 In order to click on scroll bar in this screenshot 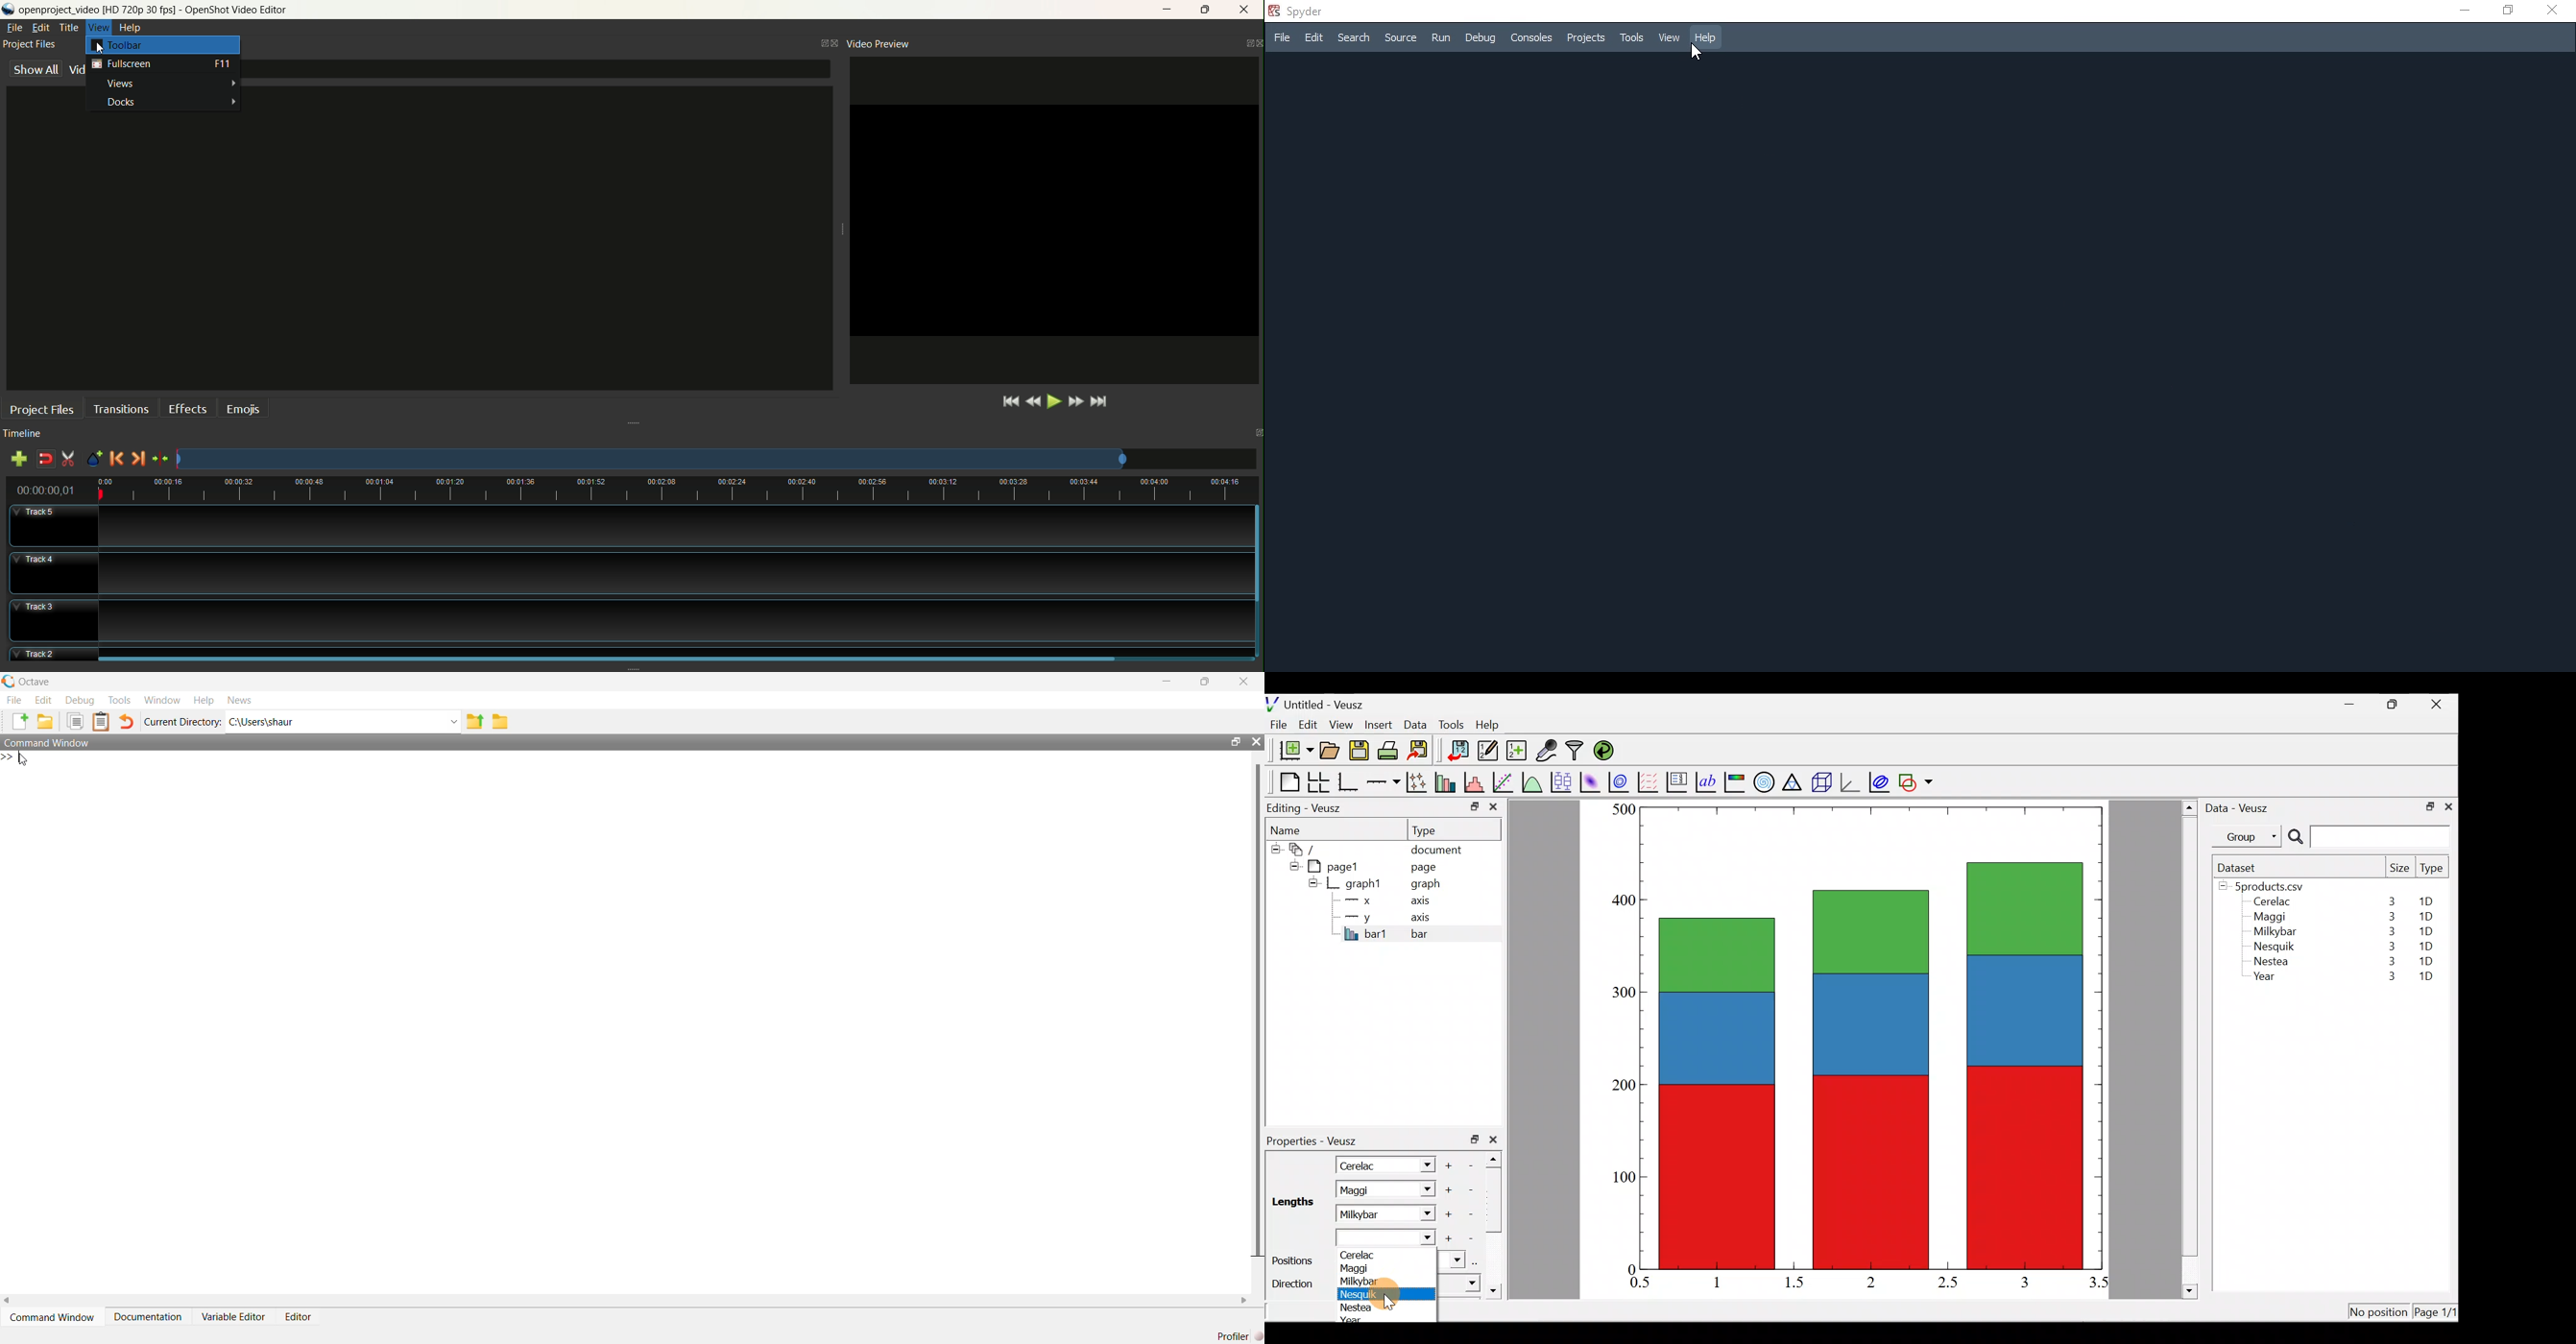, I will do `click(1497, 1222)`.